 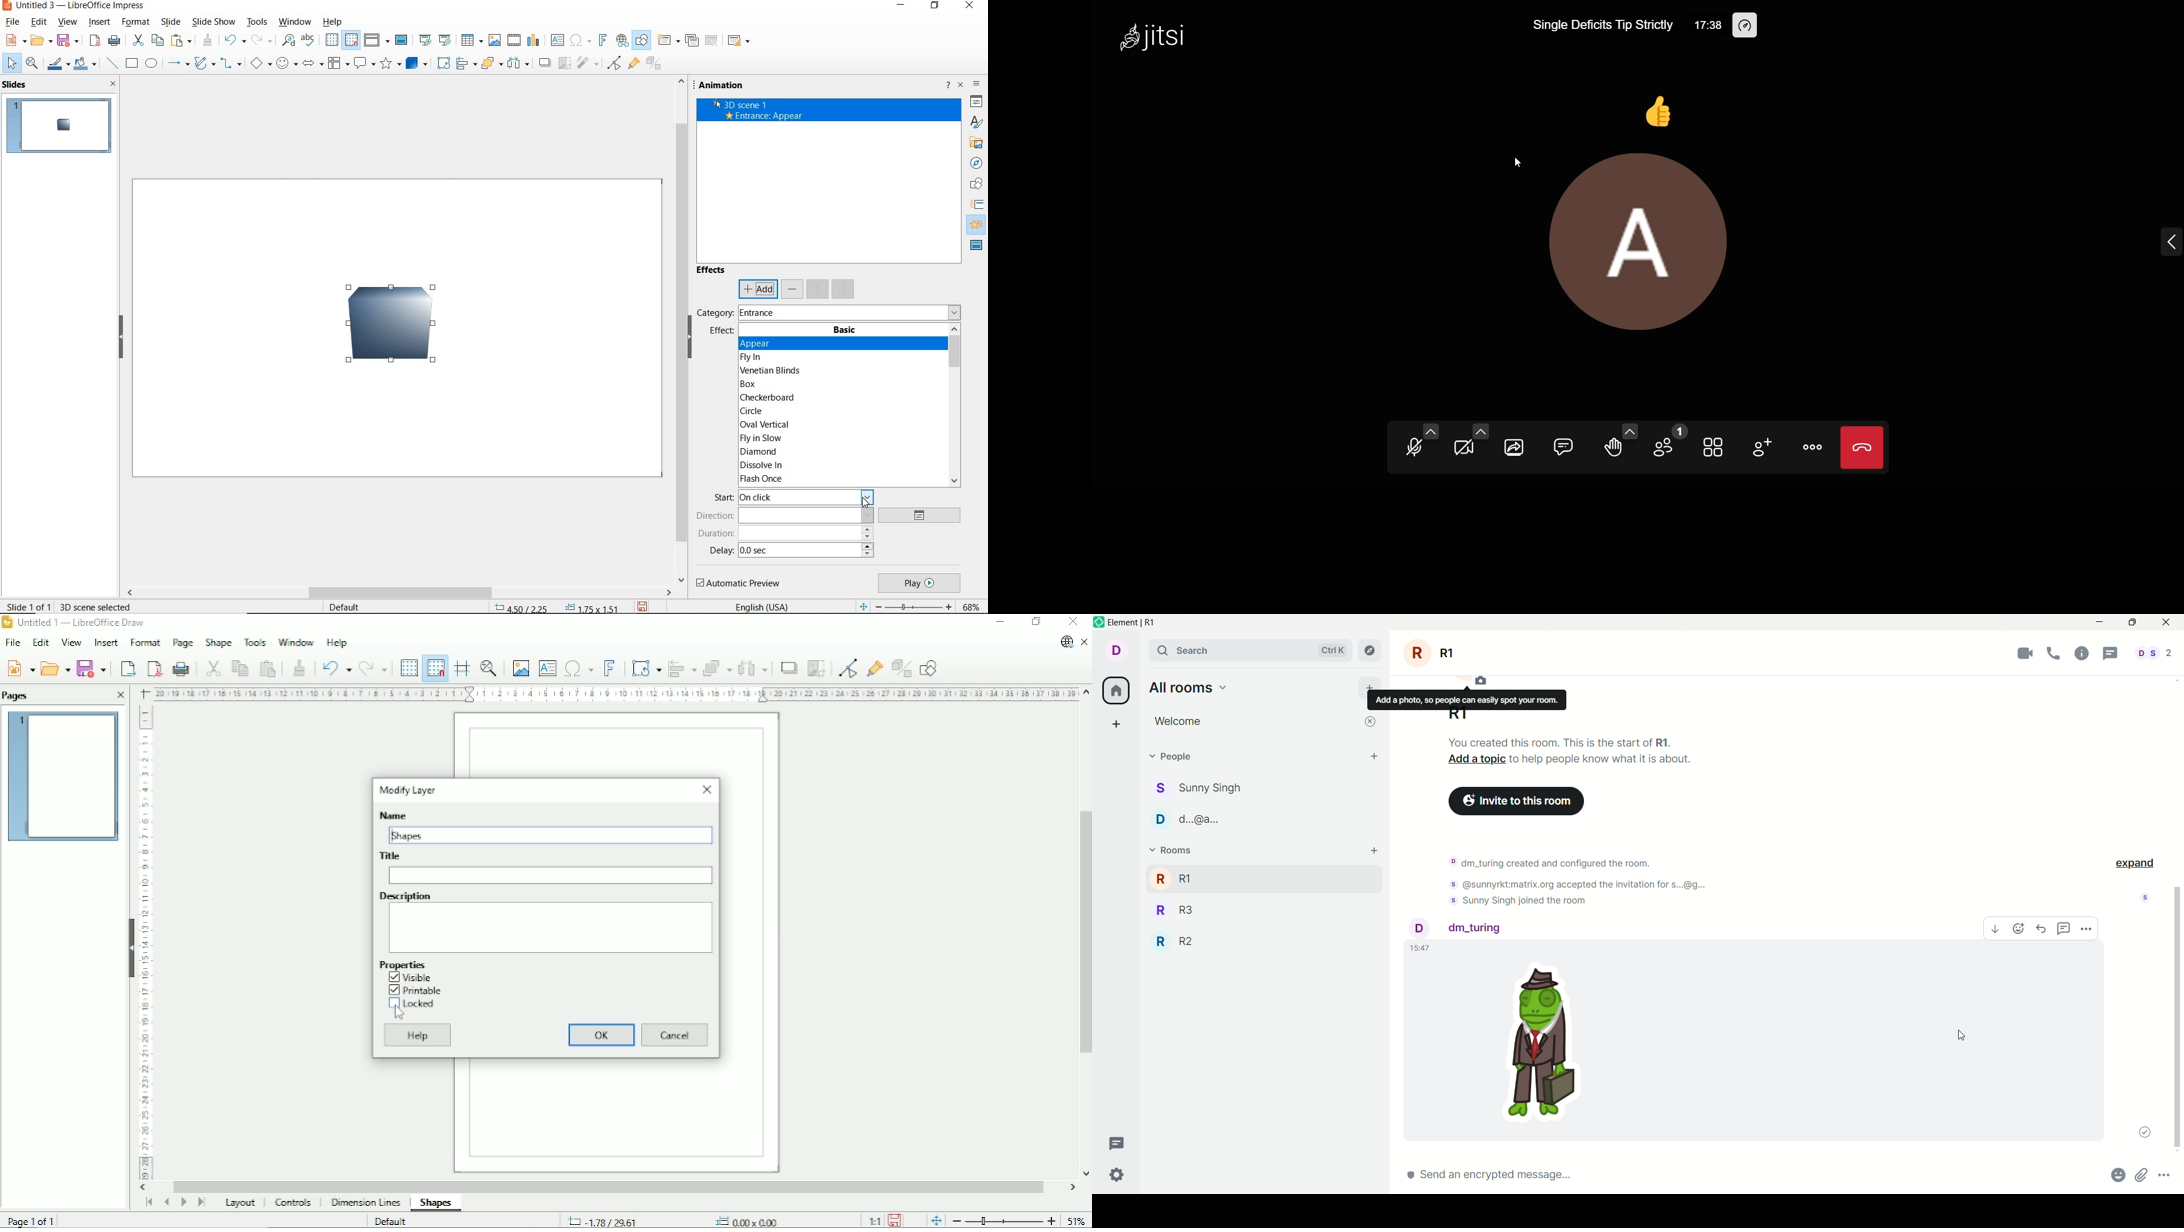 What do you see at coordinates (1125, 40) in the screenshot?
I see `jitsi logo` at bounding box center [1125, 40].